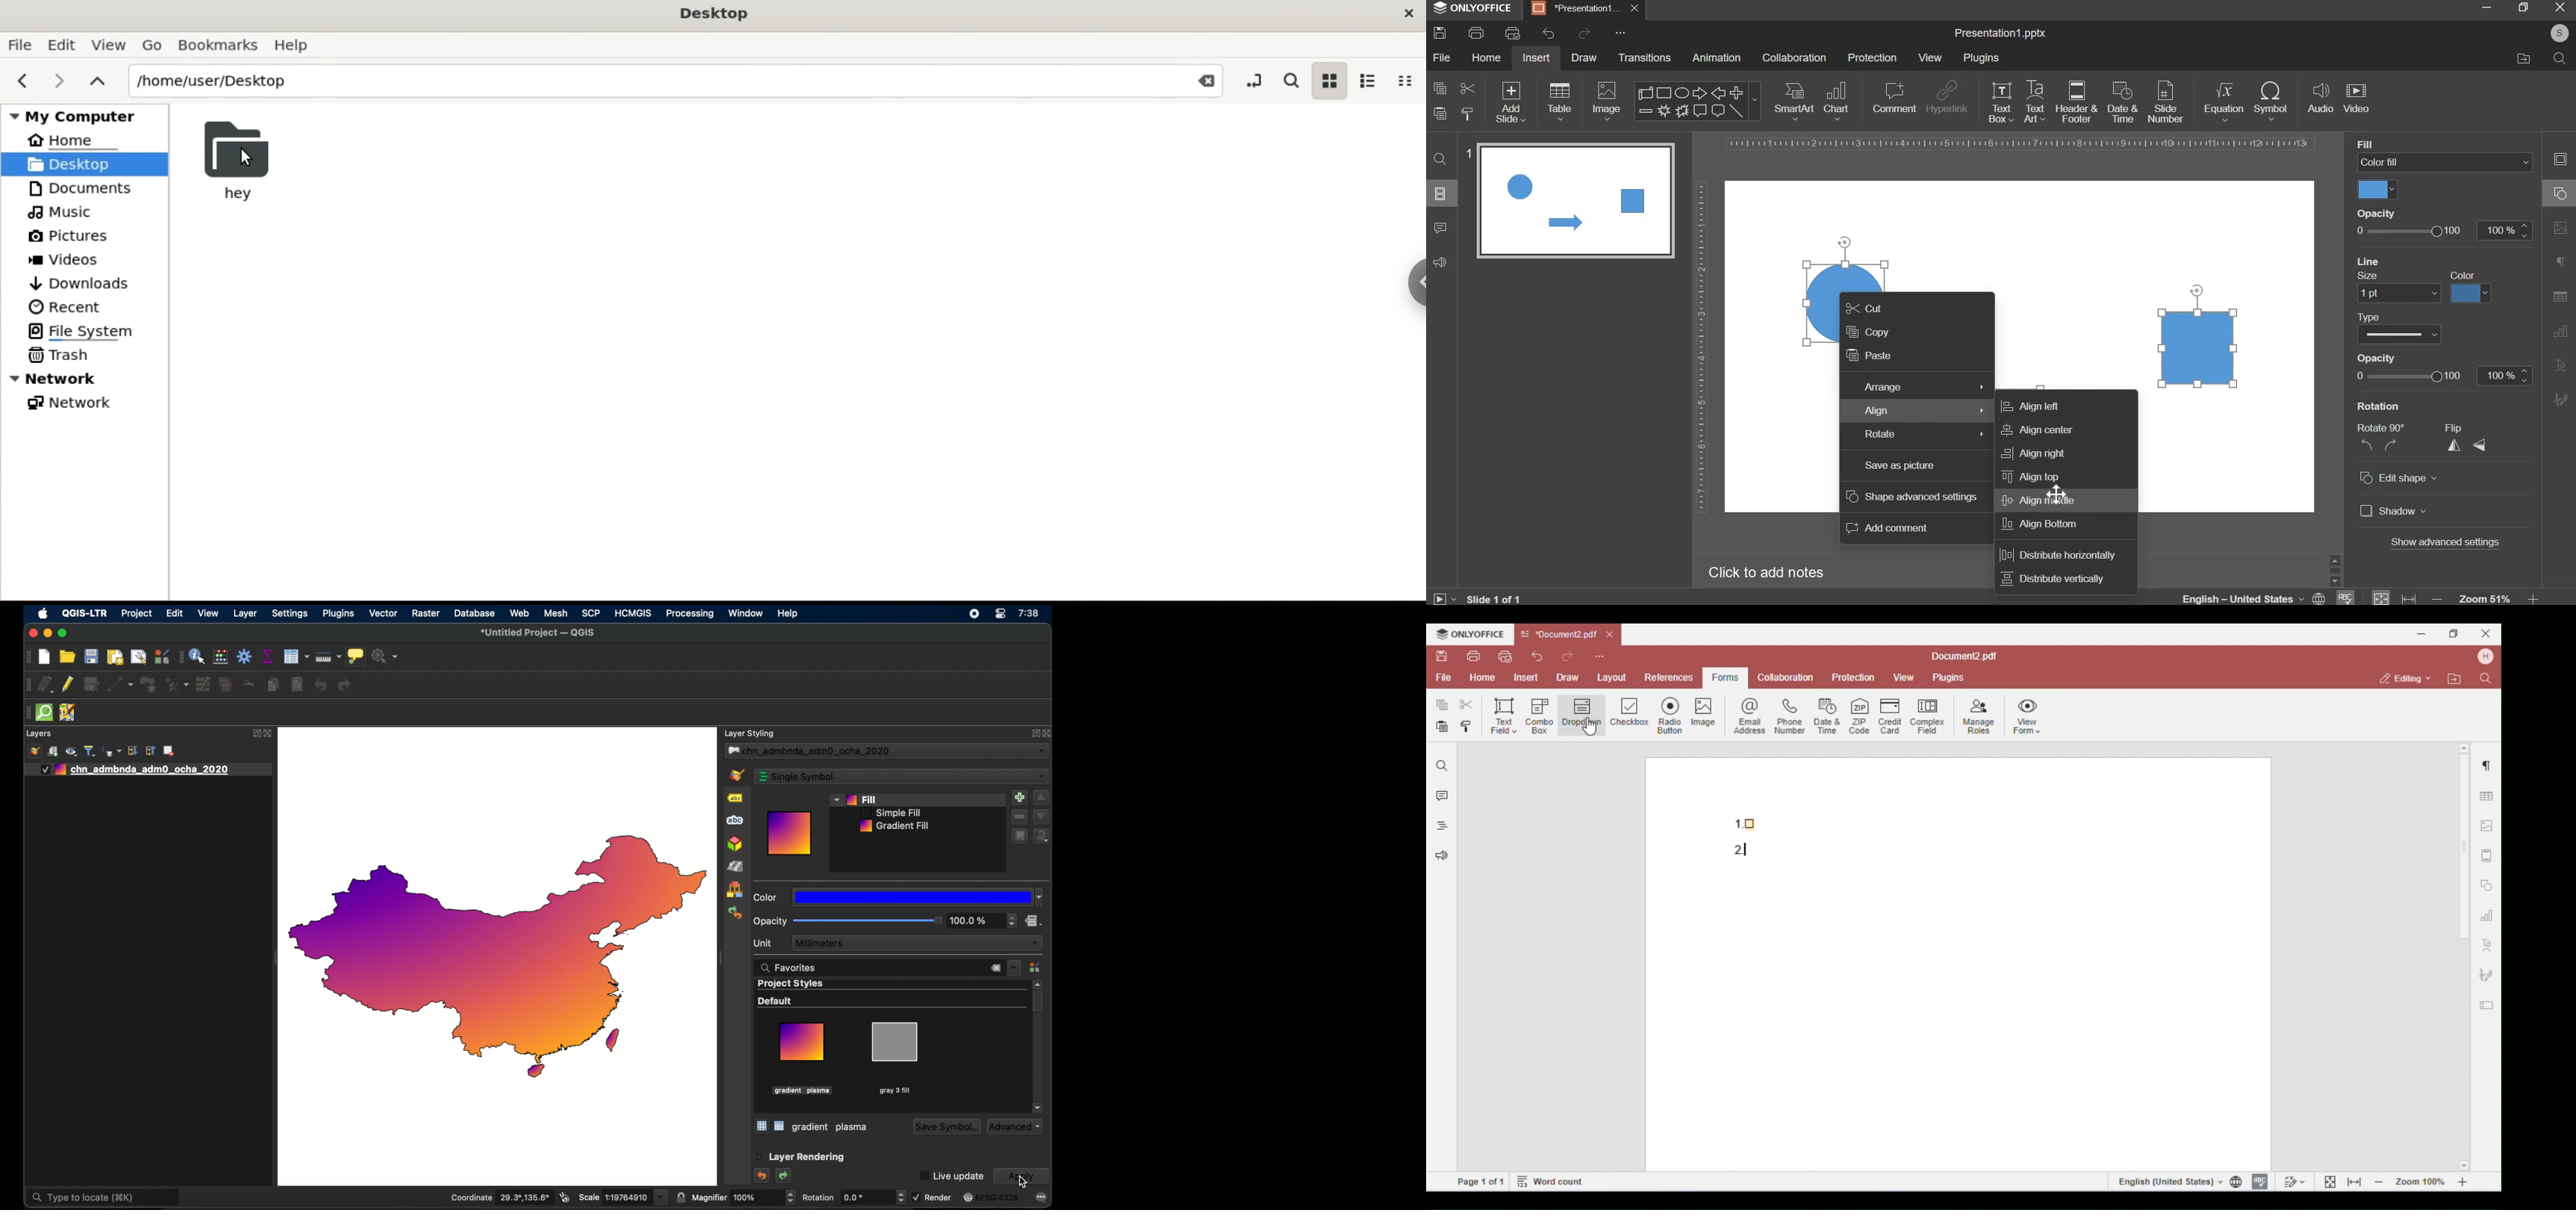 The width and height of the screenshot is (2576, 1232). Describe the element at coordinates (384, 613) in the screenshot. I see `vector` at that location.